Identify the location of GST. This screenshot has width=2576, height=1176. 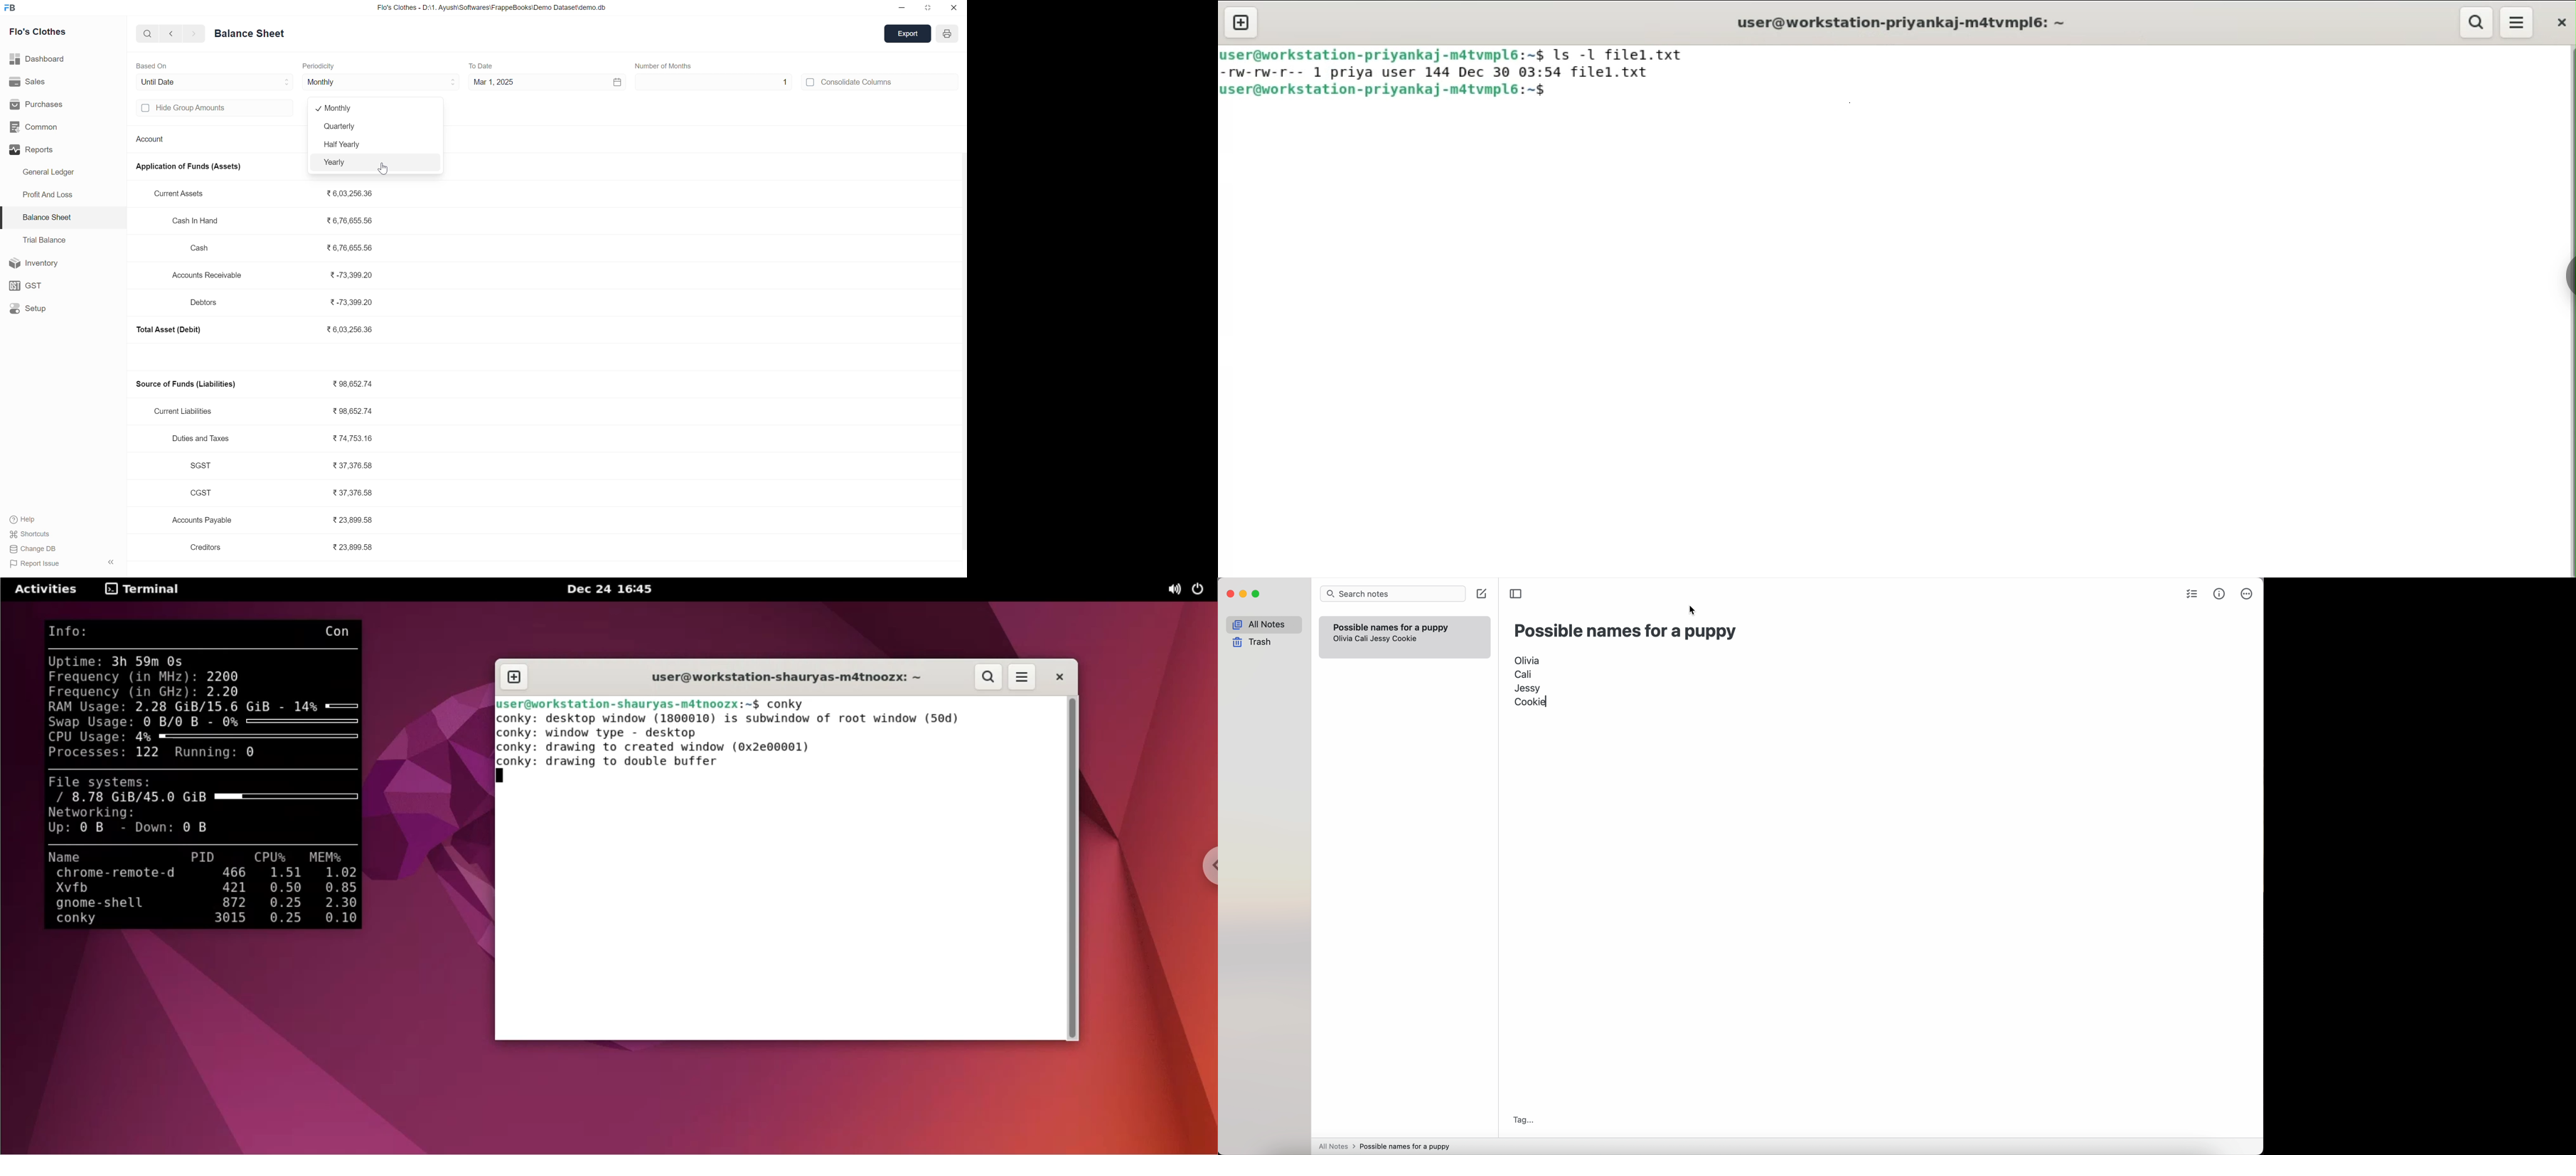
(28, 284).